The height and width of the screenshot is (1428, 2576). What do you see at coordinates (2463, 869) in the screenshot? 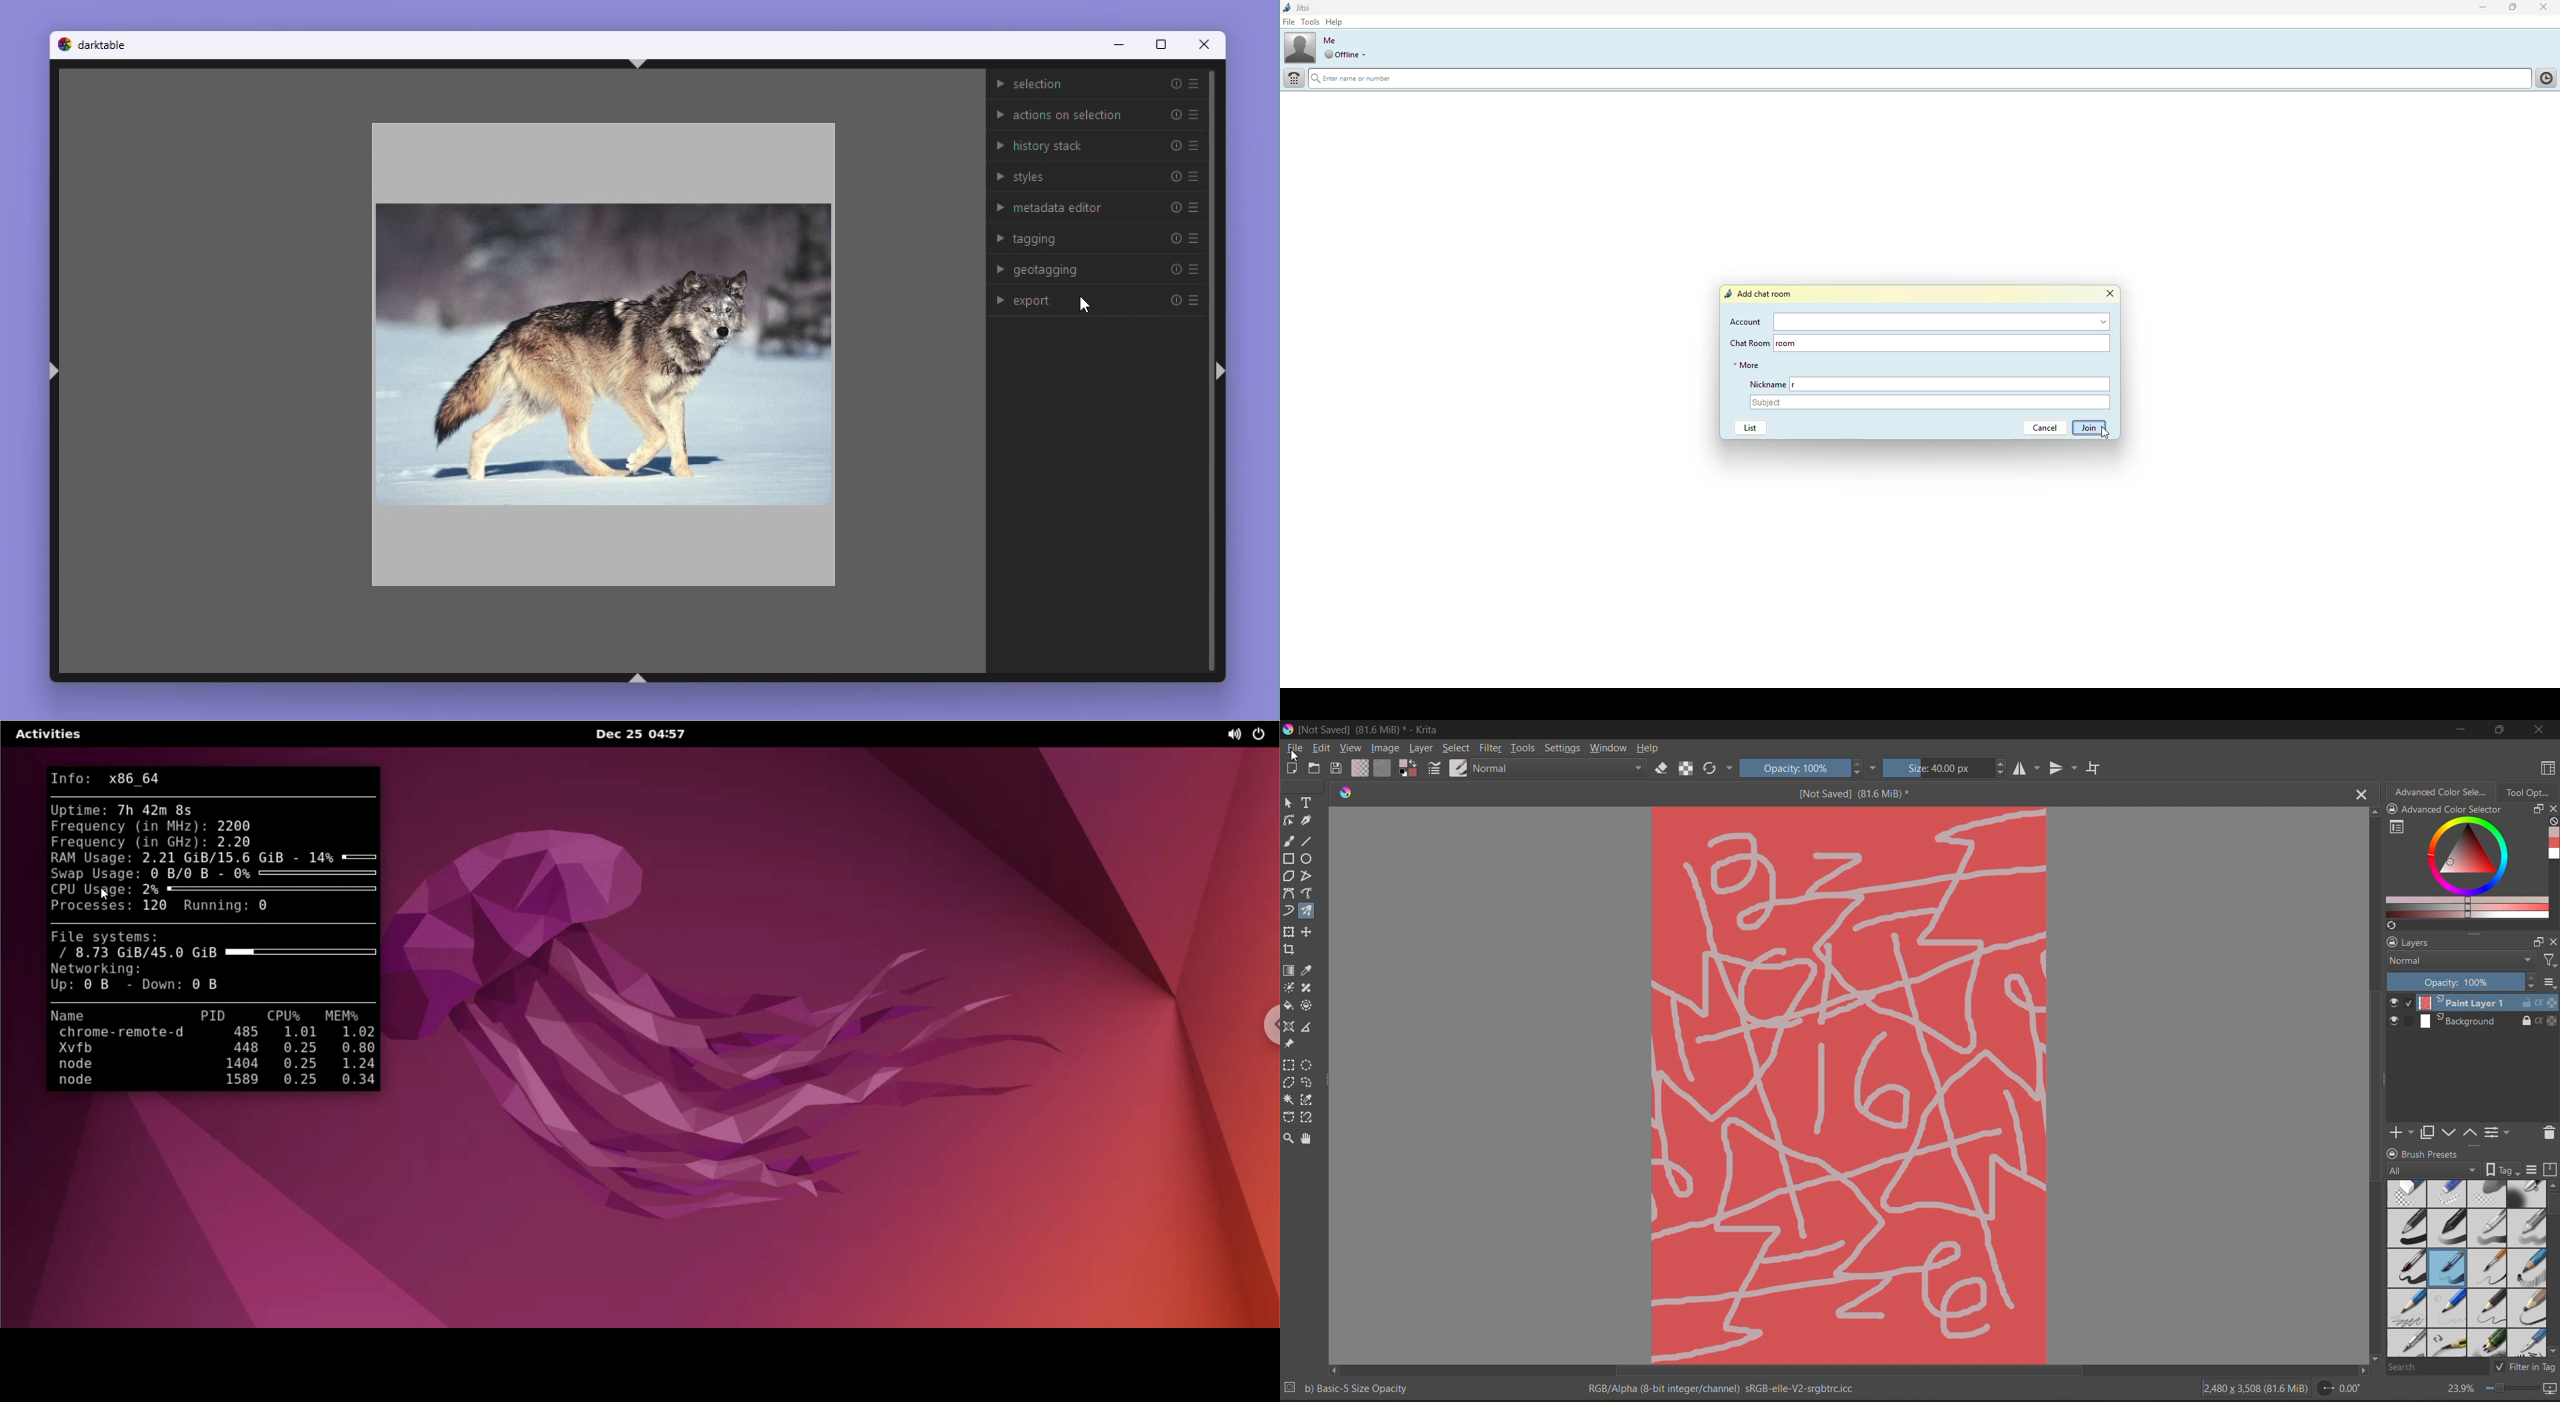
I see `advanced color selector` at bounding box center [2463, 869].